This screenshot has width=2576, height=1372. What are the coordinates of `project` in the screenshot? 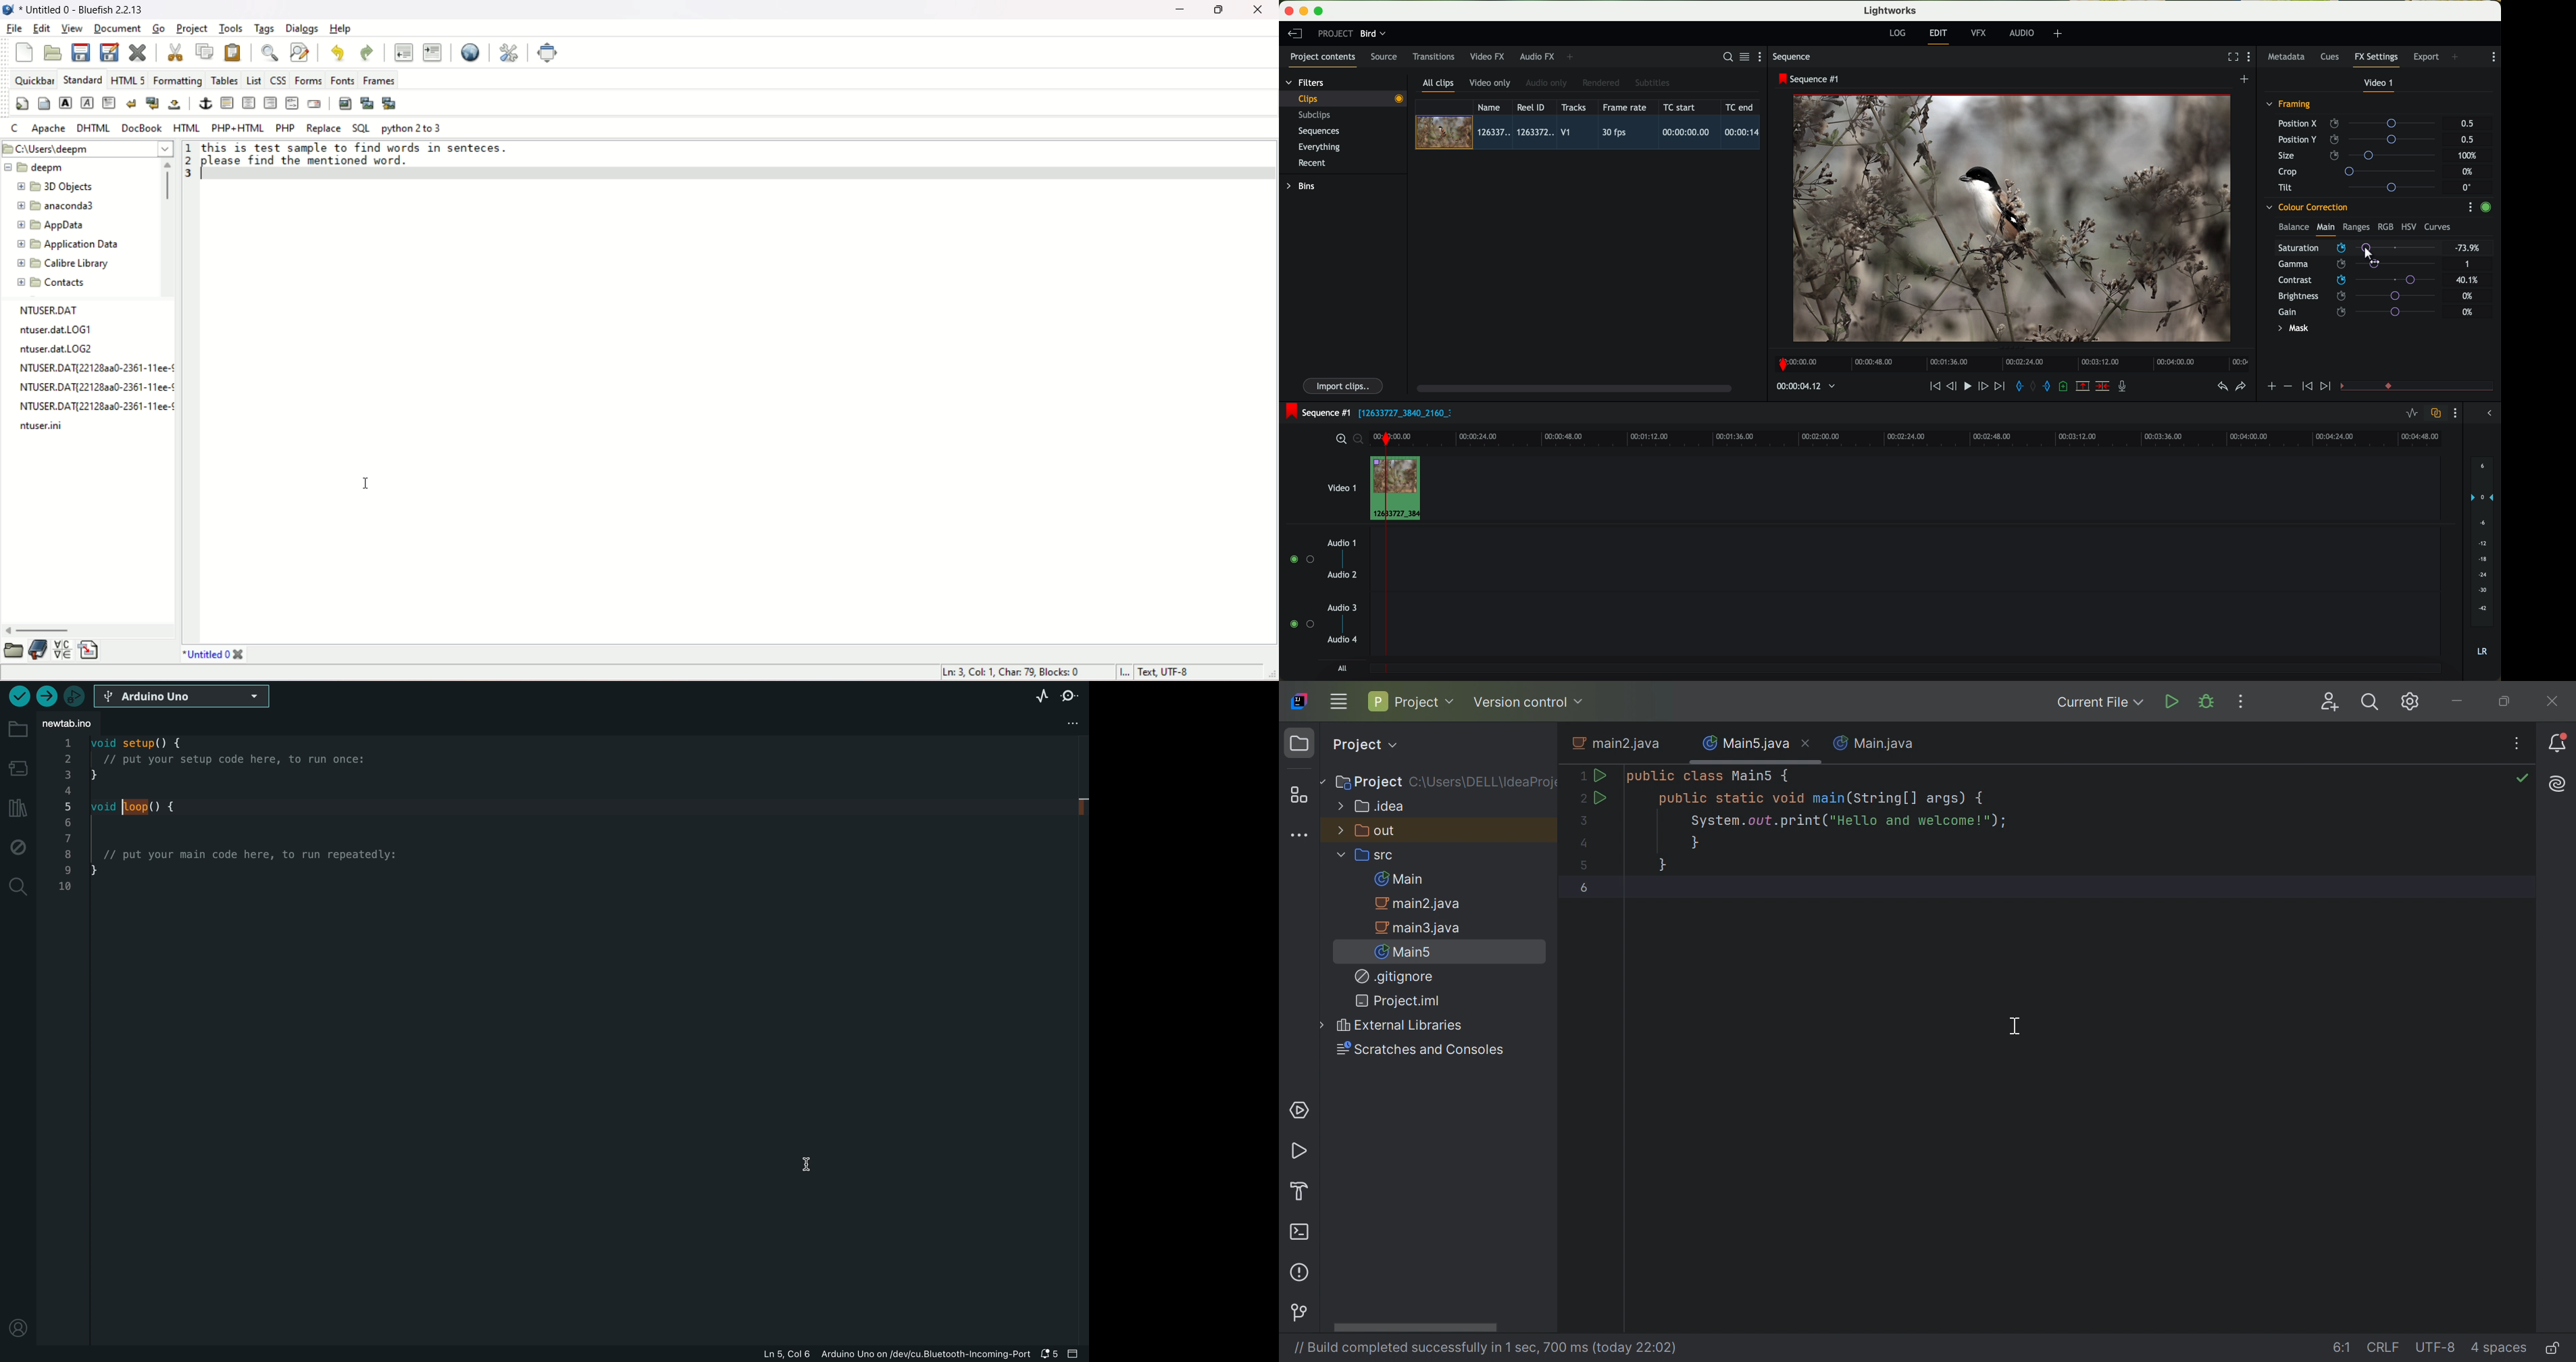 It's located at (1335, 33).